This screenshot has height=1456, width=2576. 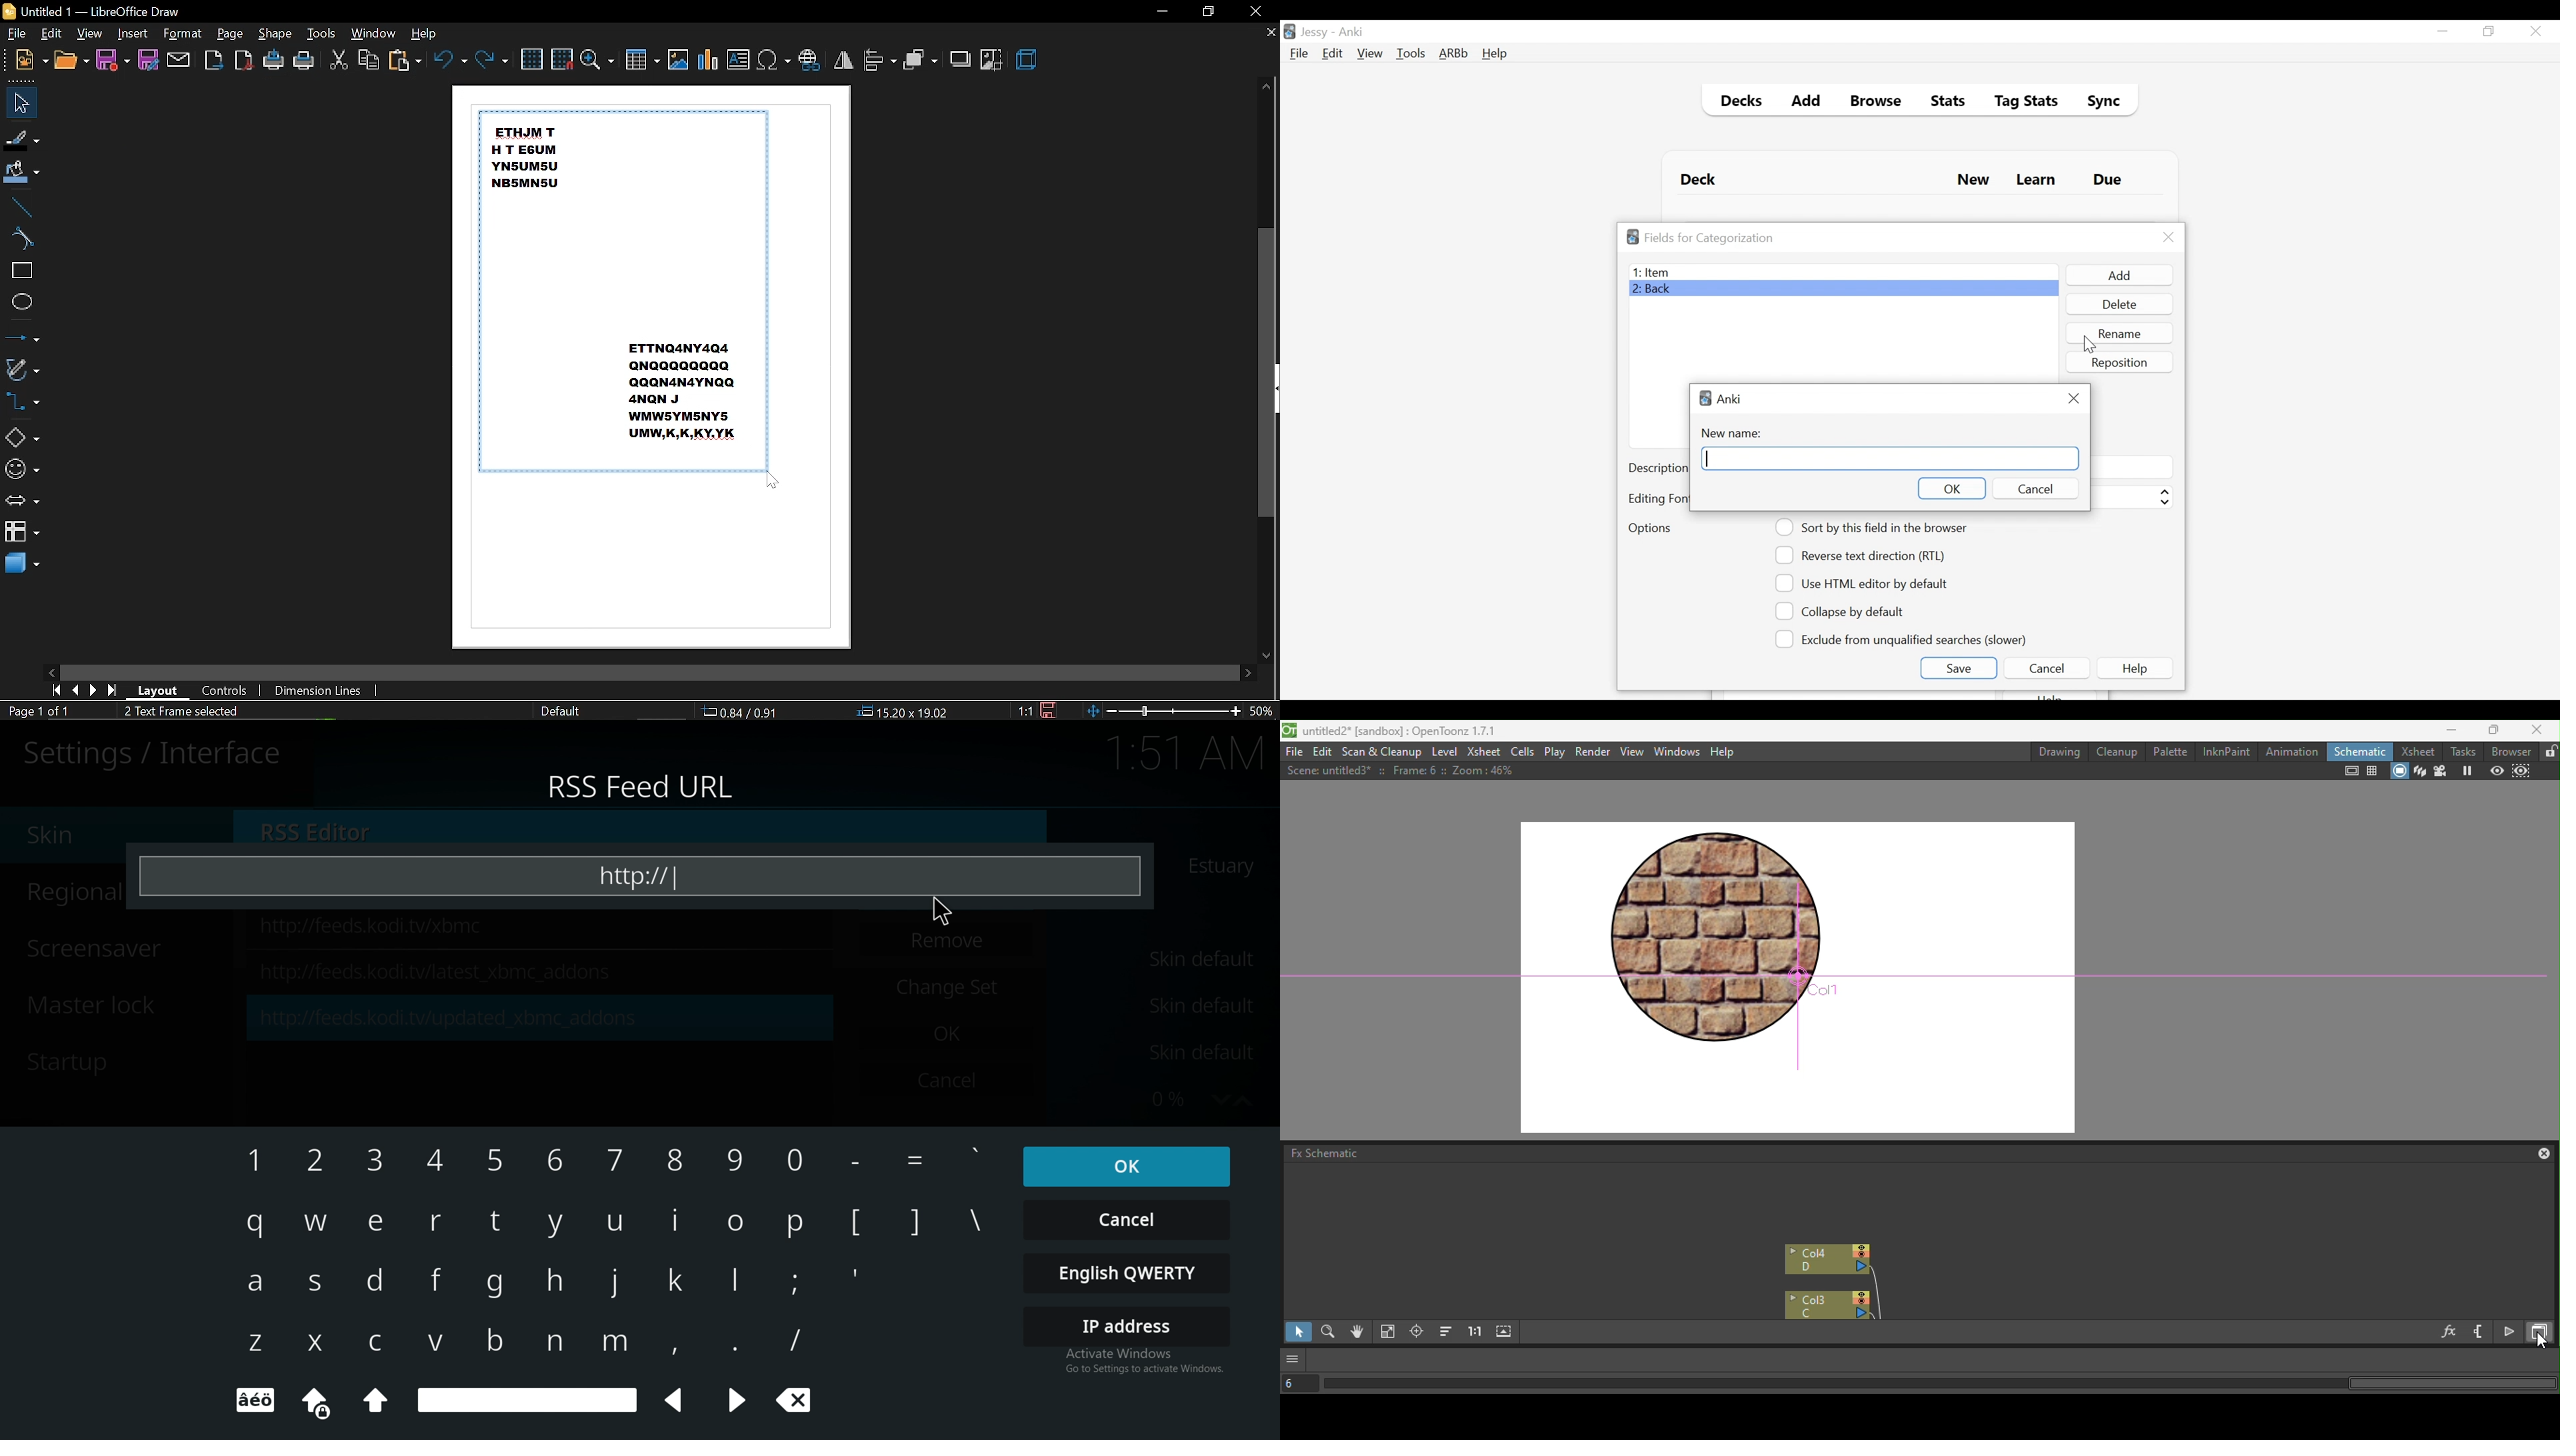 What do you see at coordinates (556, 1339) in the screenshot?
I see `keyboard Input` at bounding box center [556, 1339].